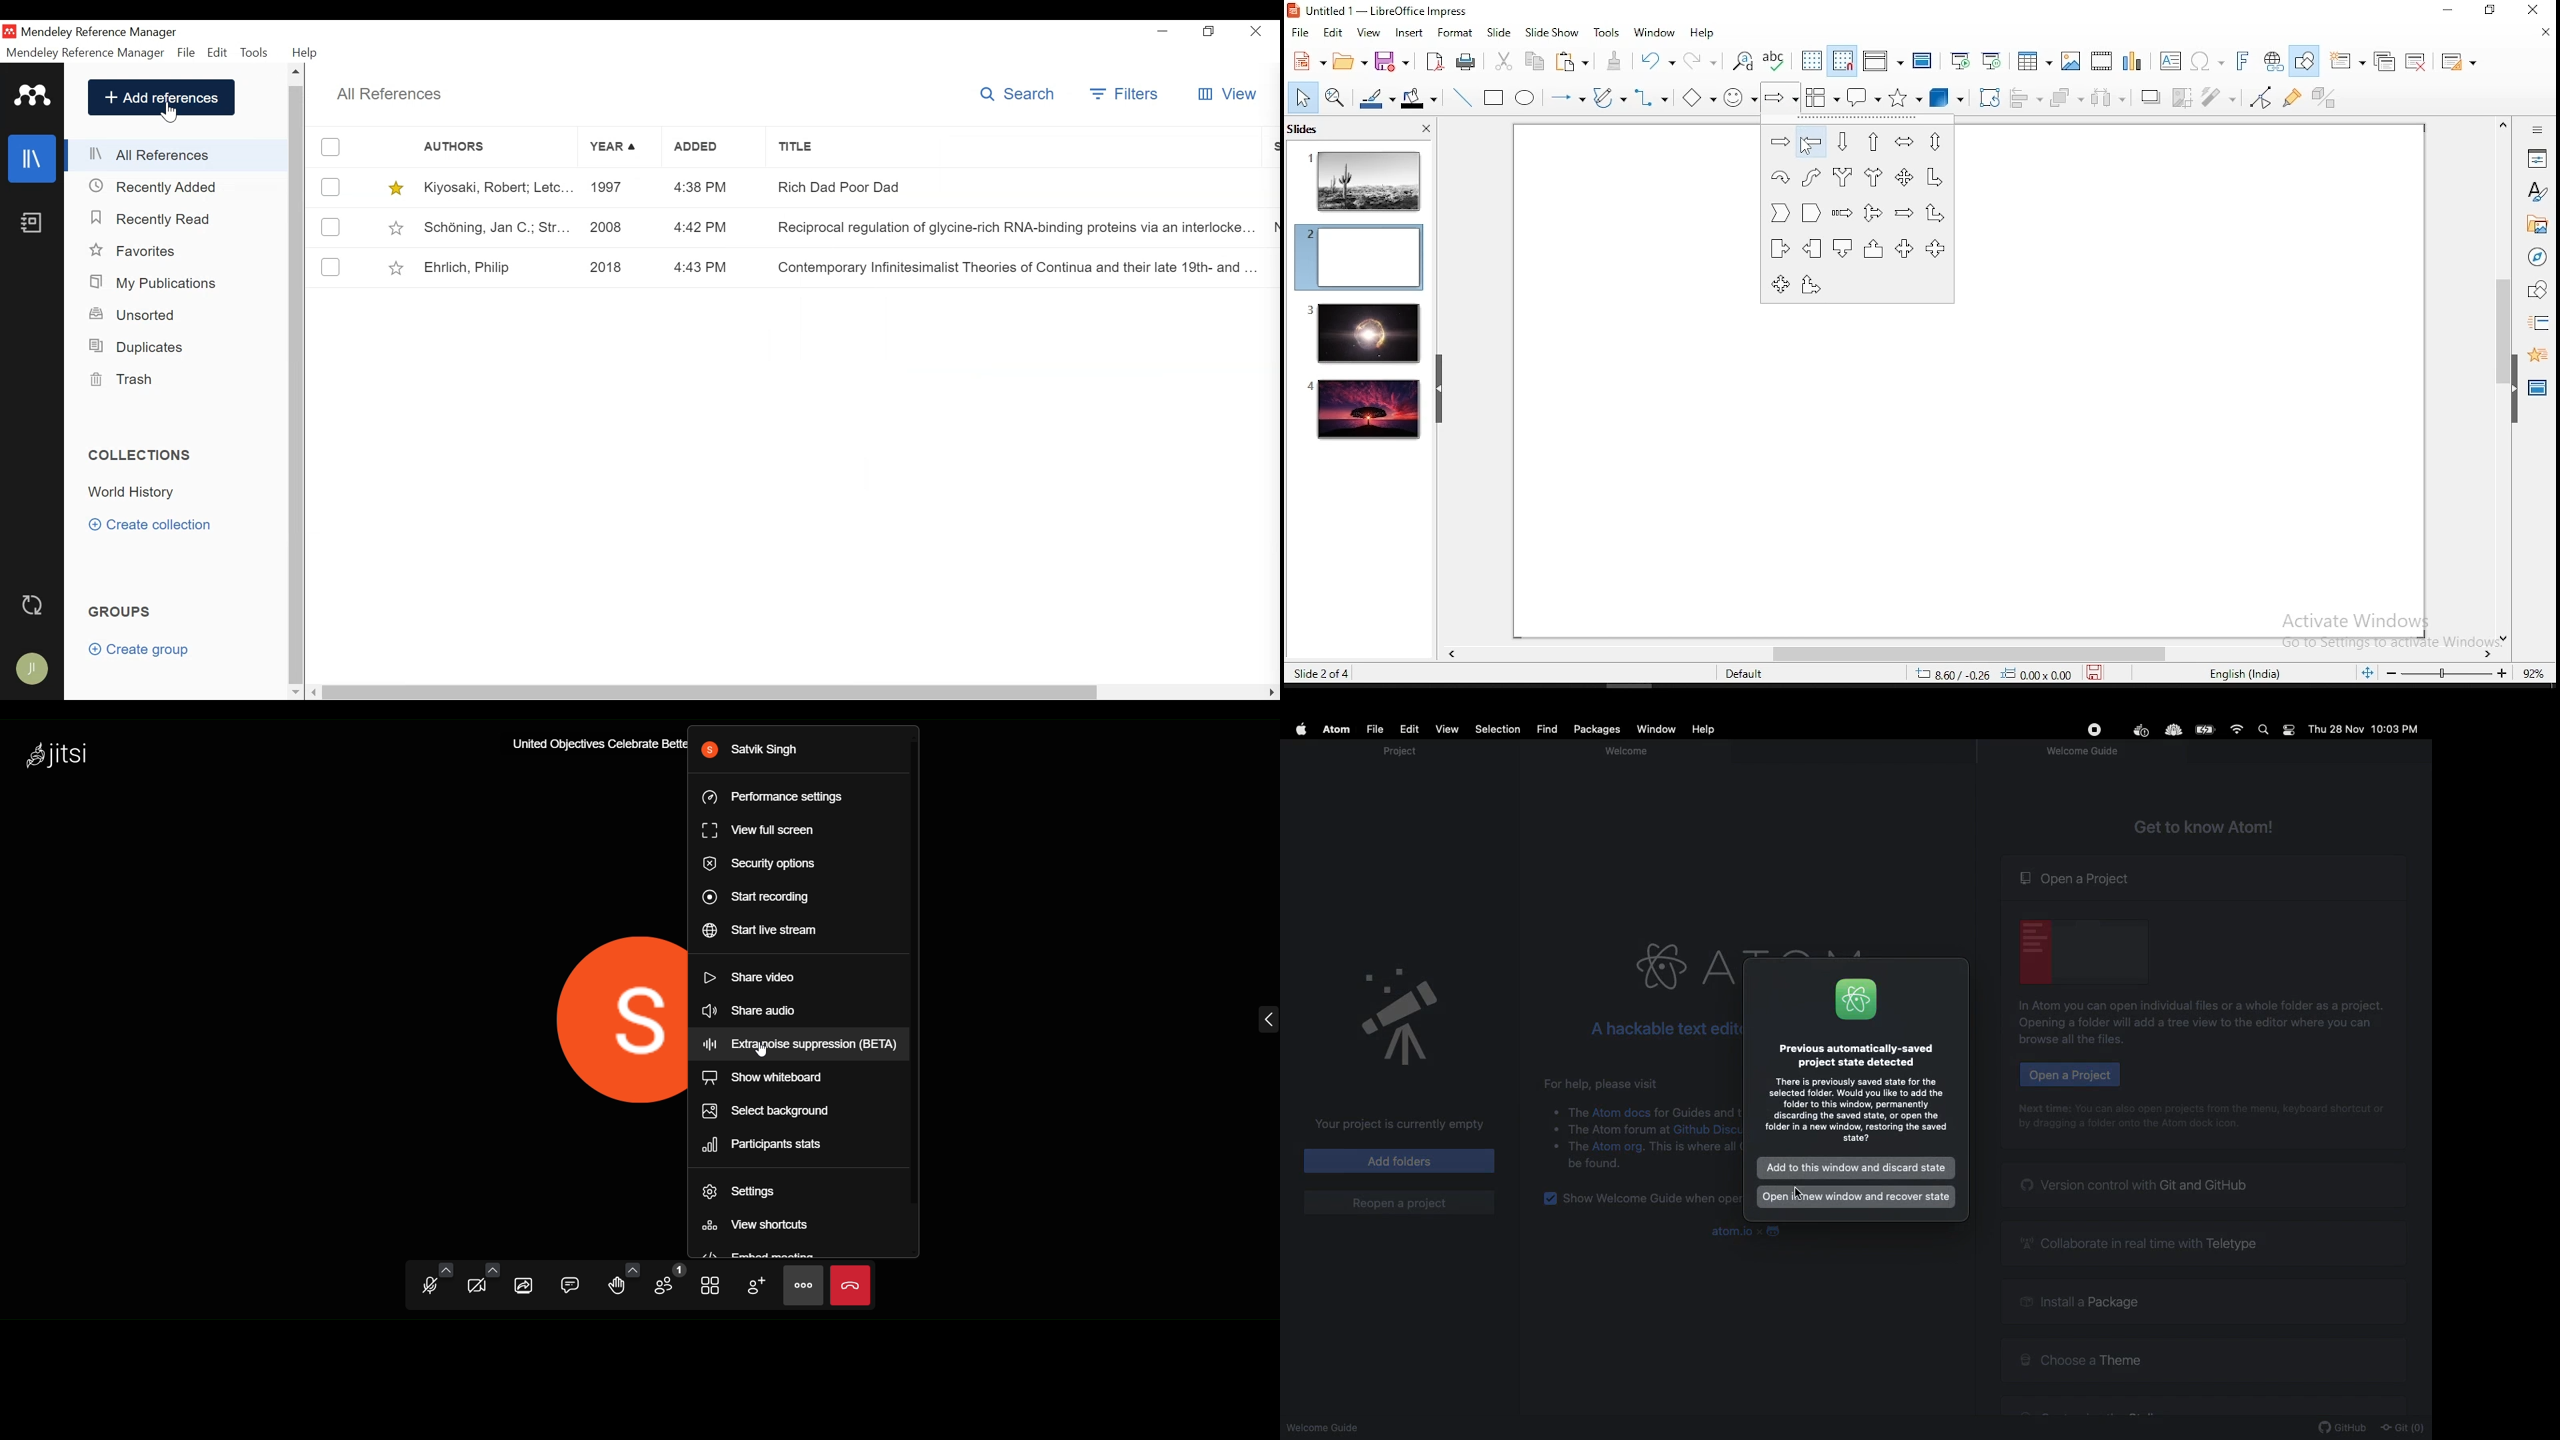 This screenshot has height=1456, width=2576. I want to click on new, so click(1305, 62).